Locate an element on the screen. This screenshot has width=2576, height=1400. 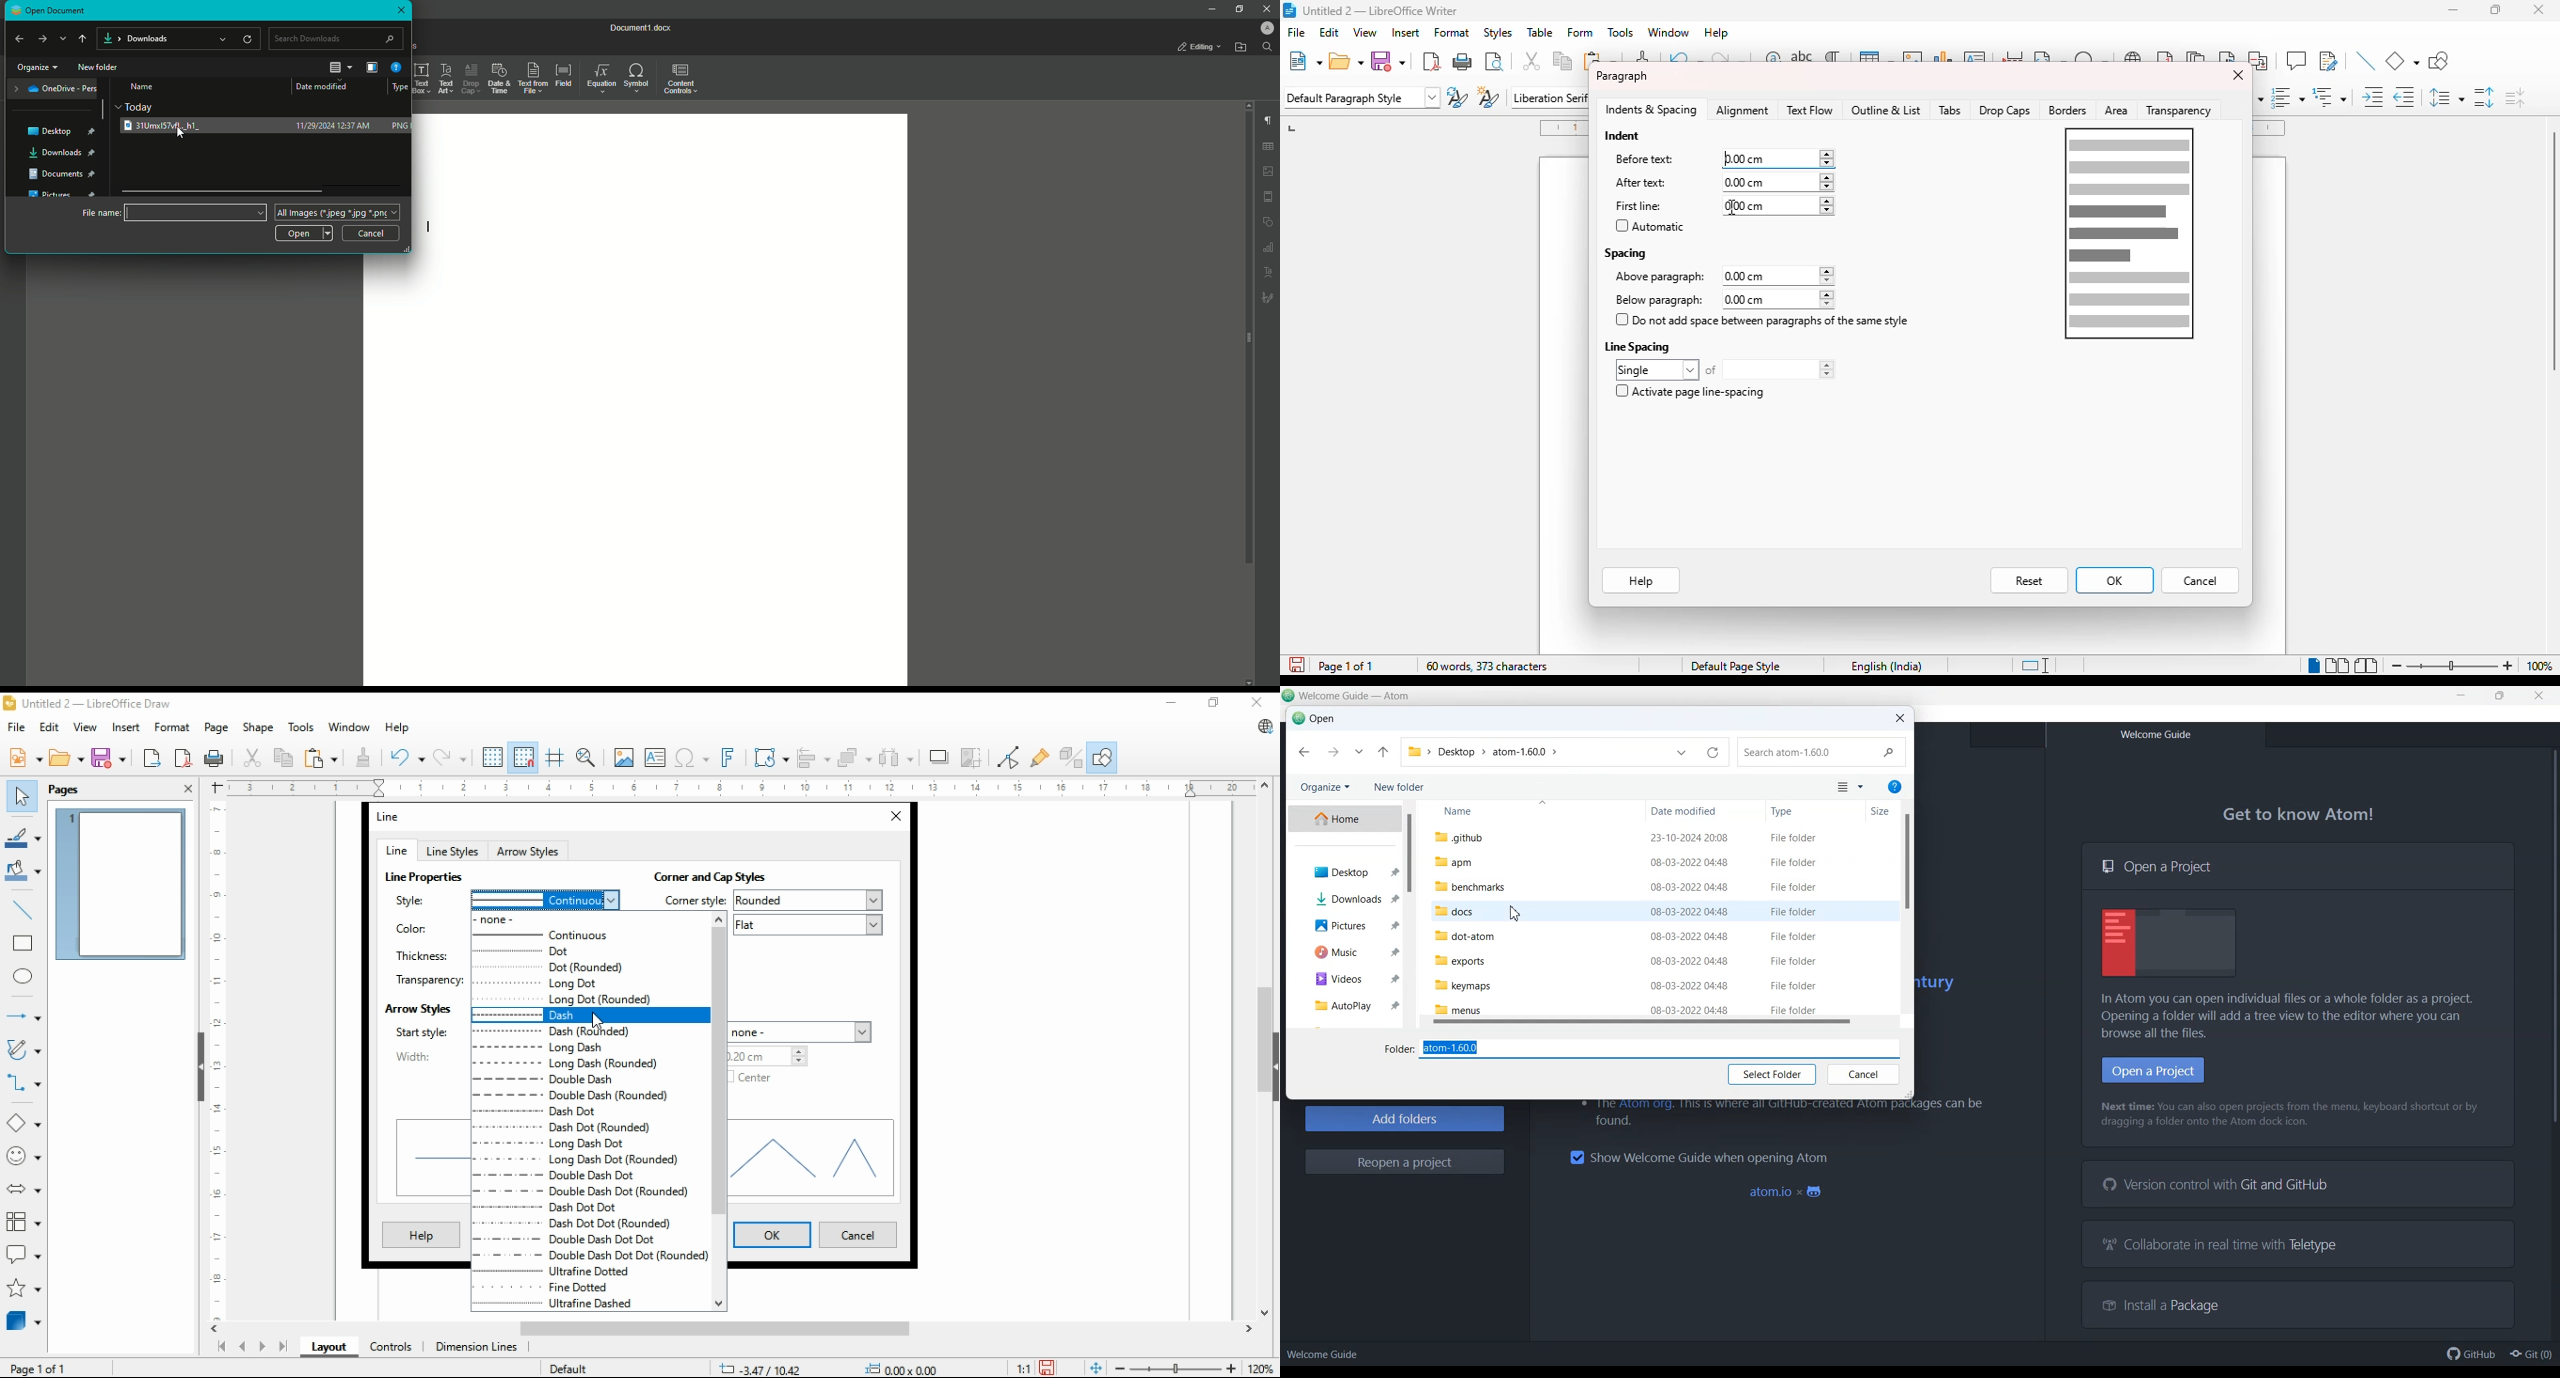
previous page is located at coordinates (243, 1348).